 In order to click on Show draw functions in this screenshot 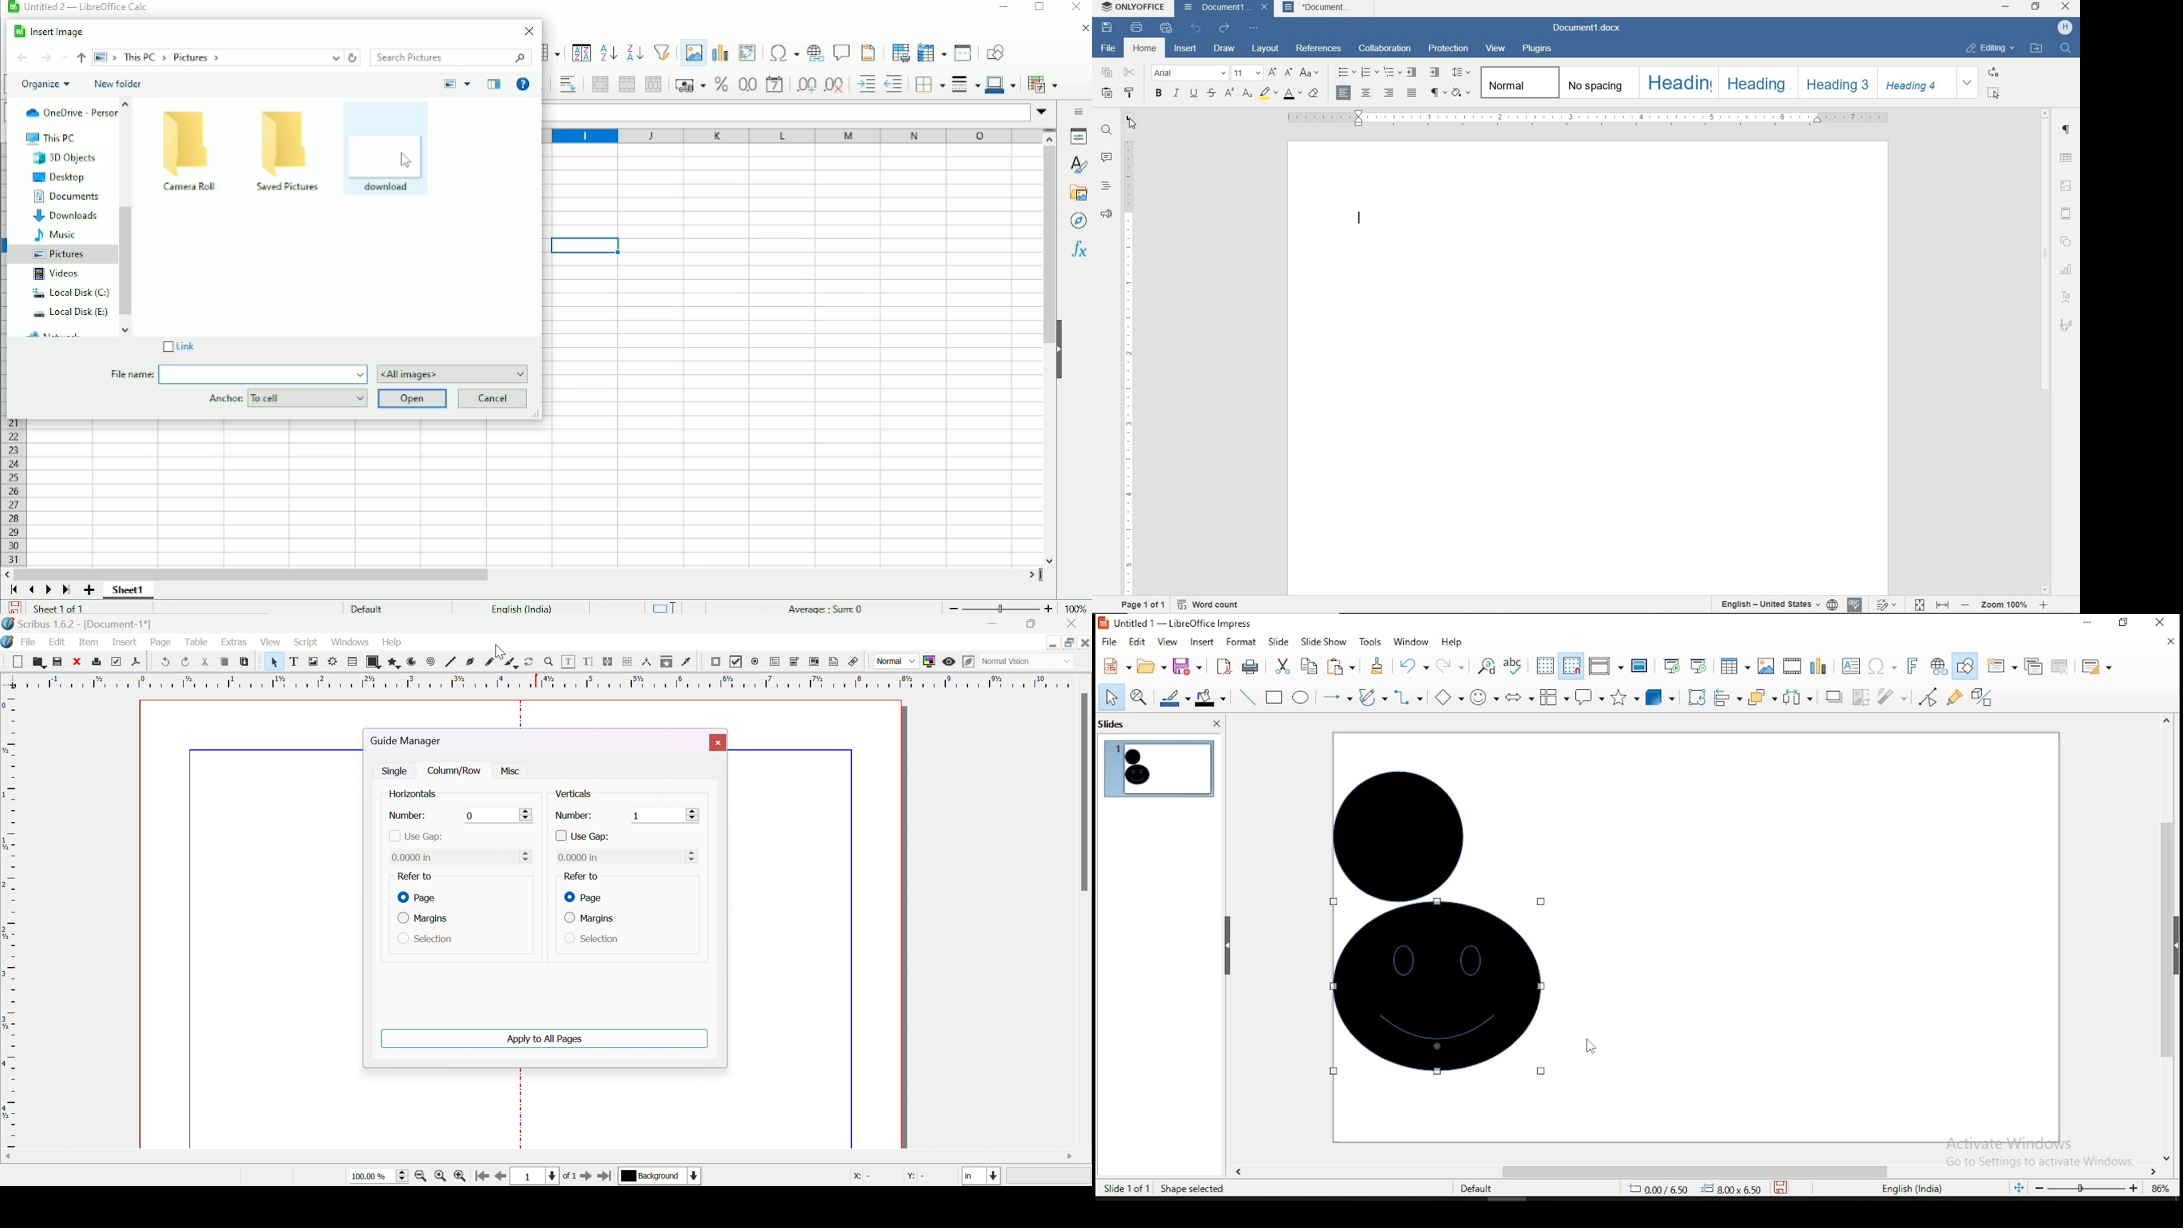, I will do `click(995, 52)`.